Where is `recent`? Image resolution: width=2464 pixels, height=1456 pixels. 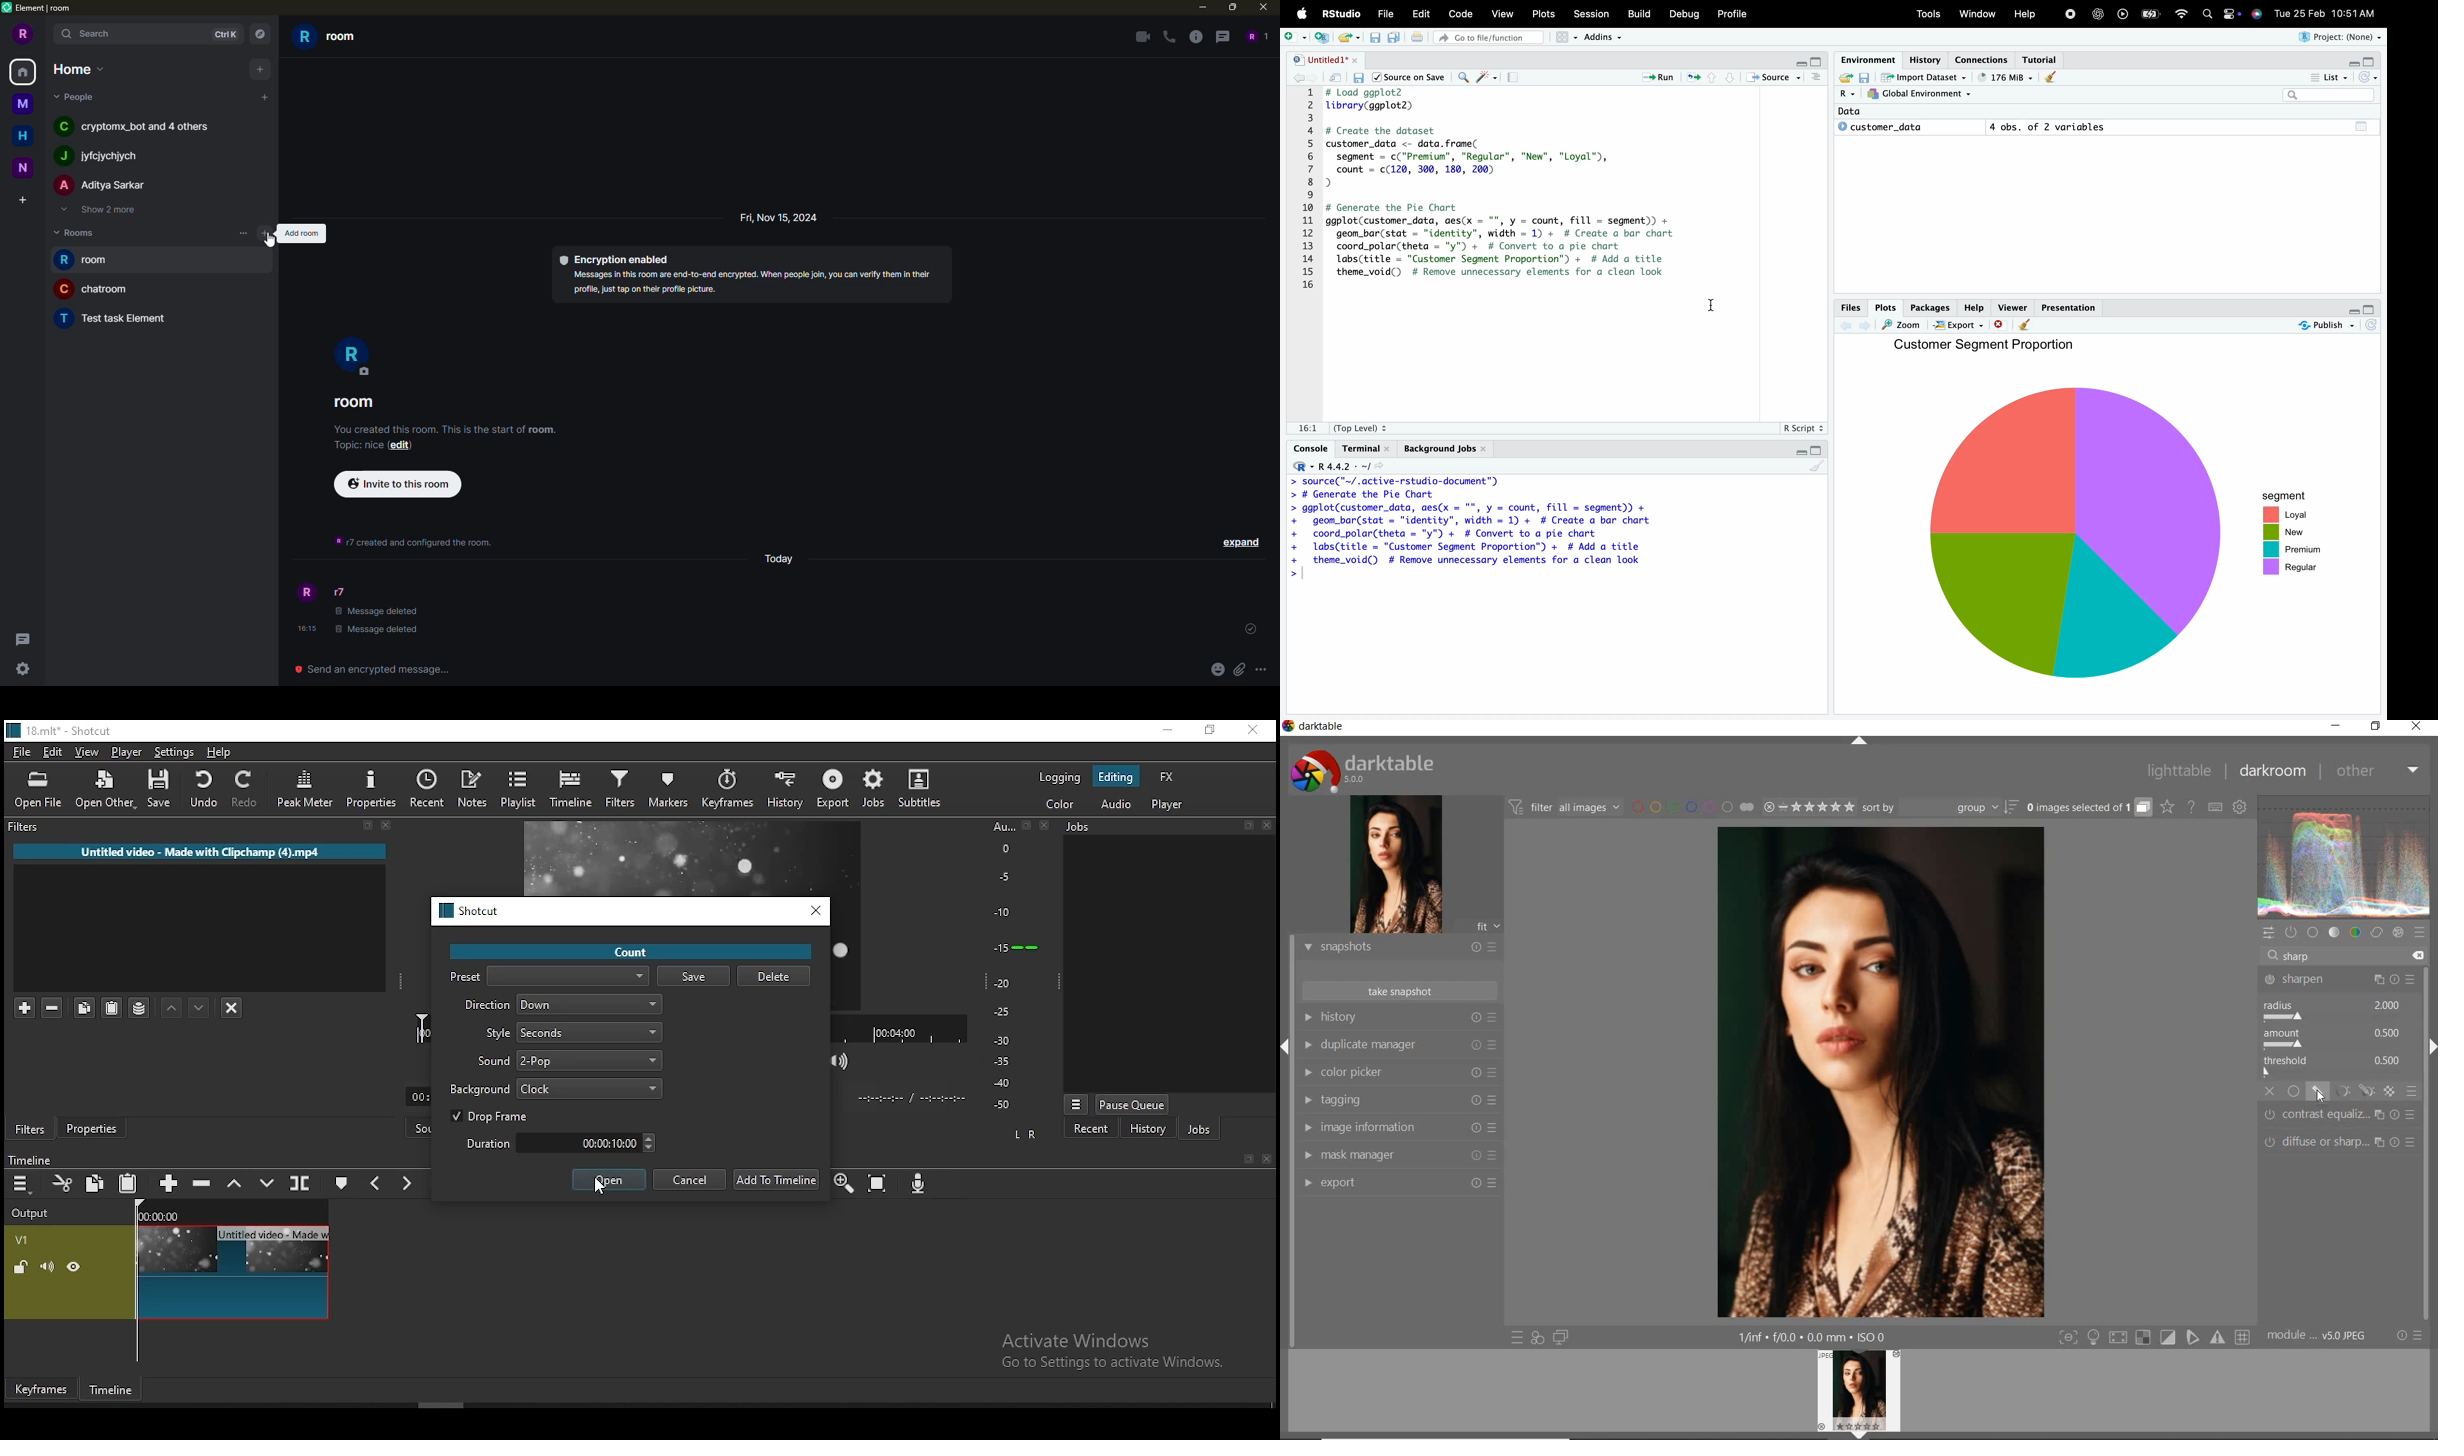 recent is located at coordinates (1092, 1131).